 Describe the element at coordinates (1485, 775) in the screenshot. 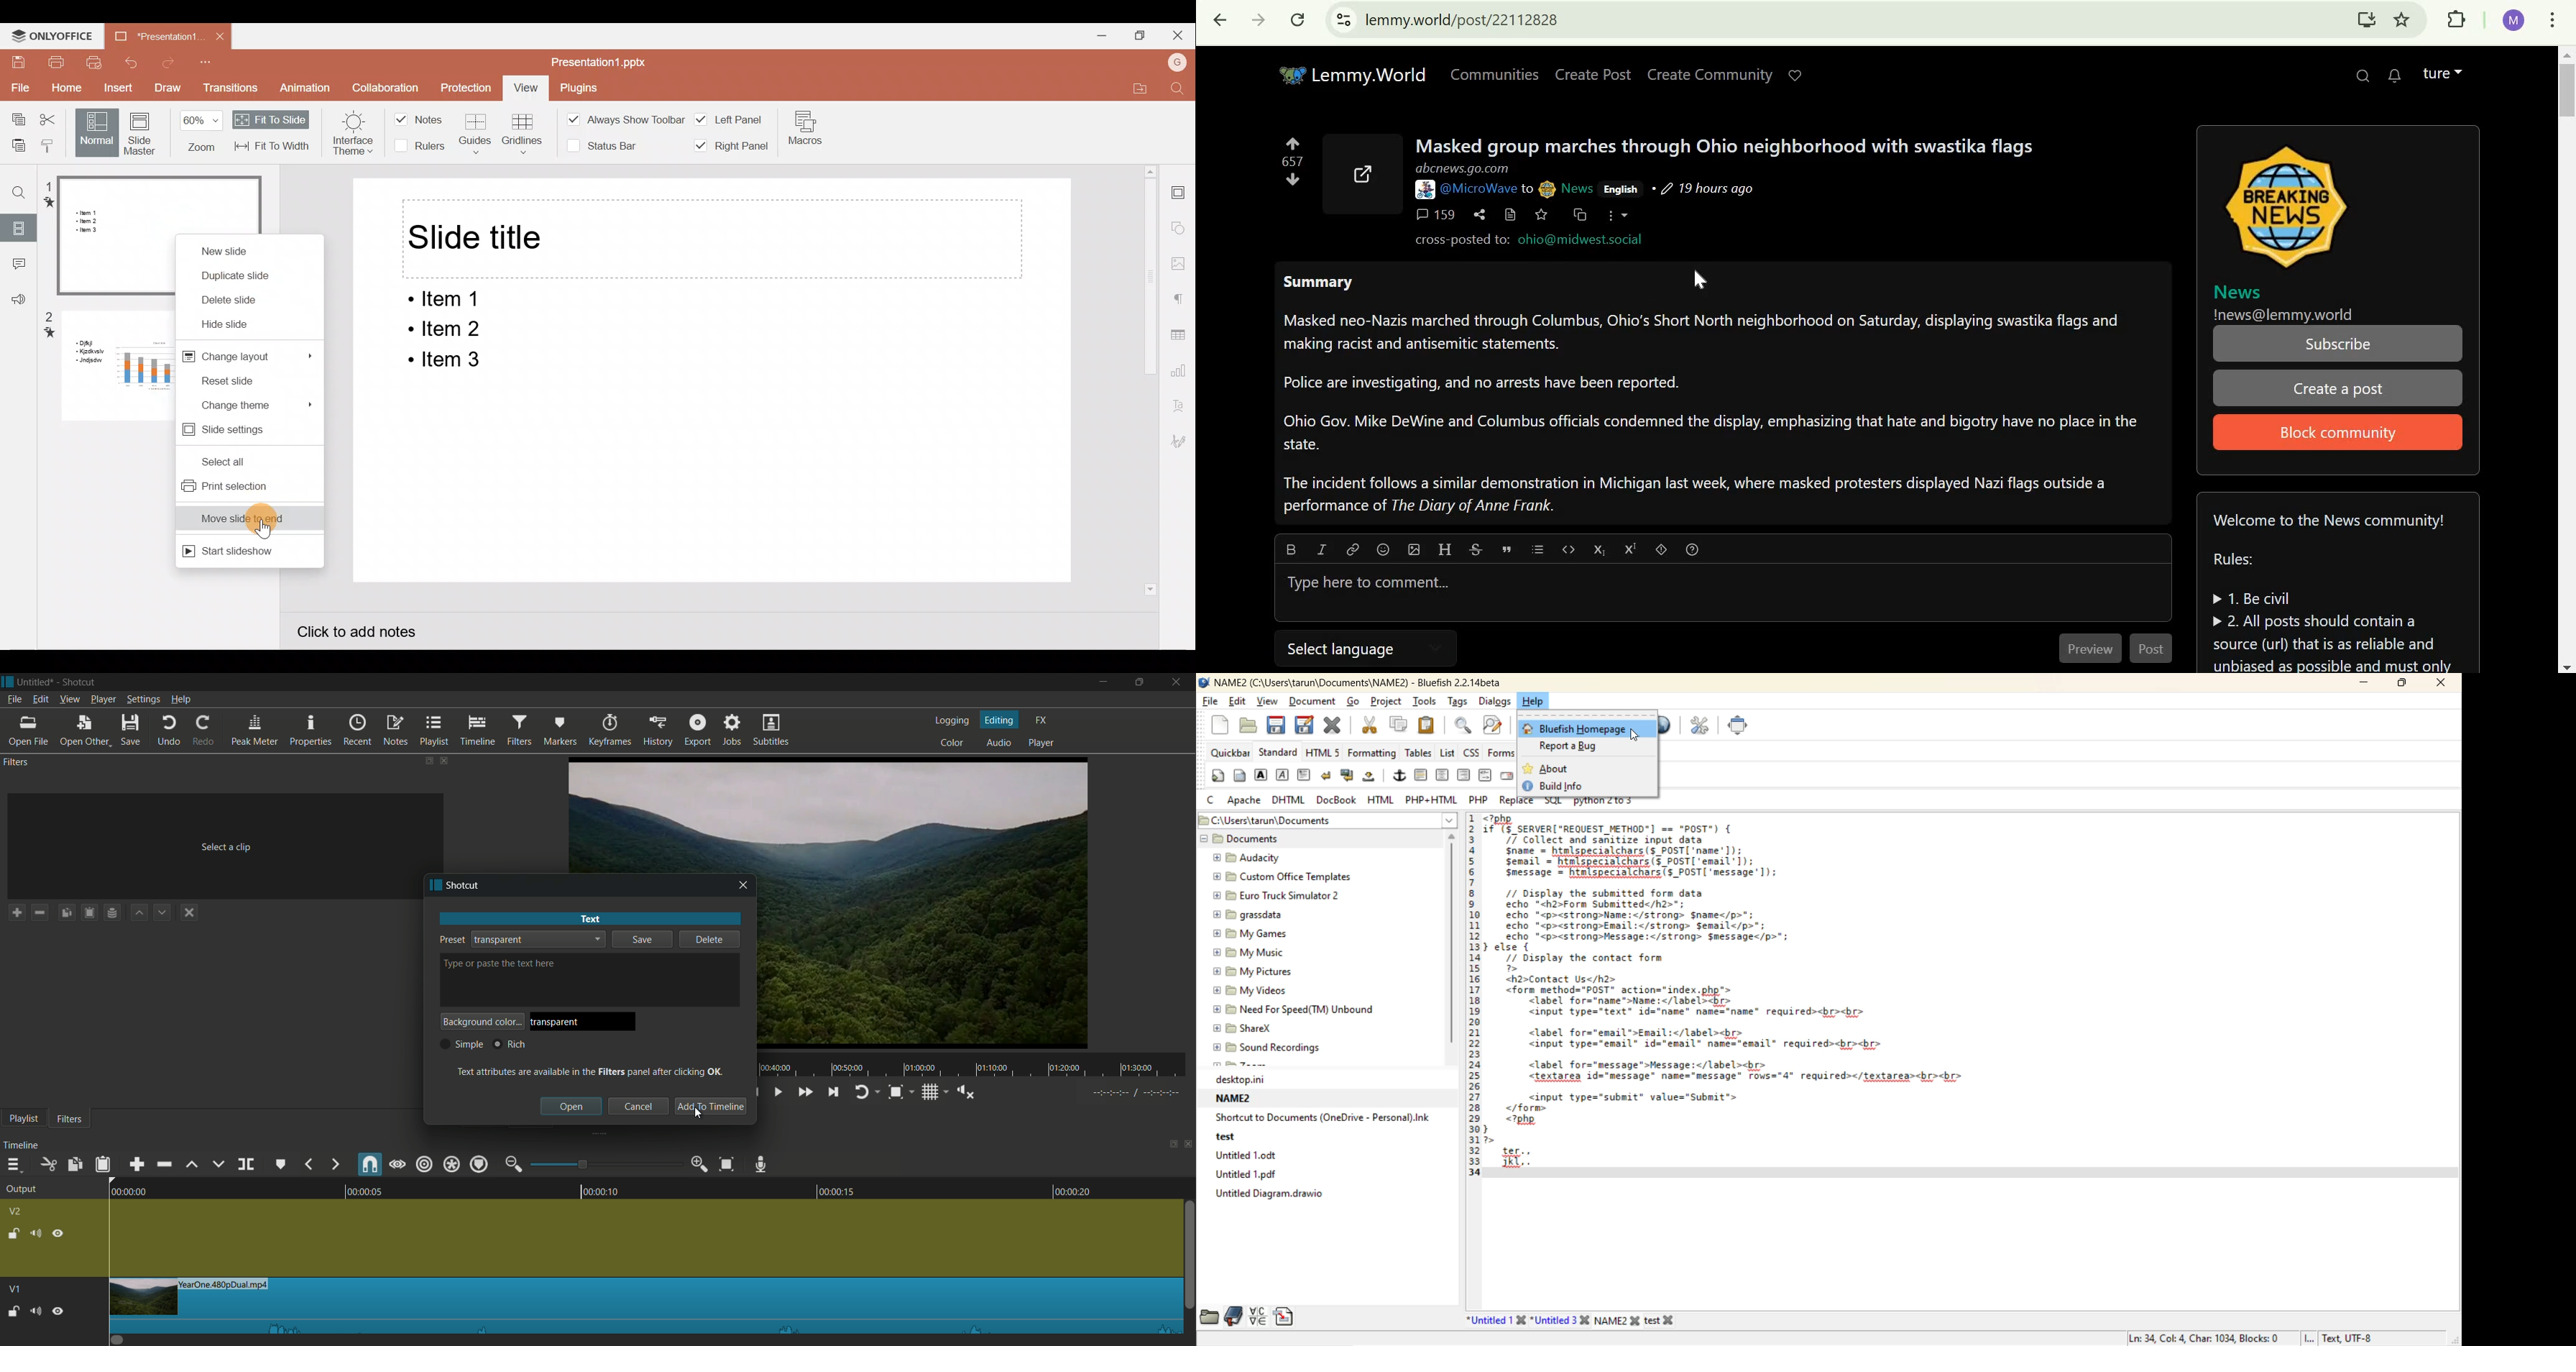

I see `html comment` at that location.